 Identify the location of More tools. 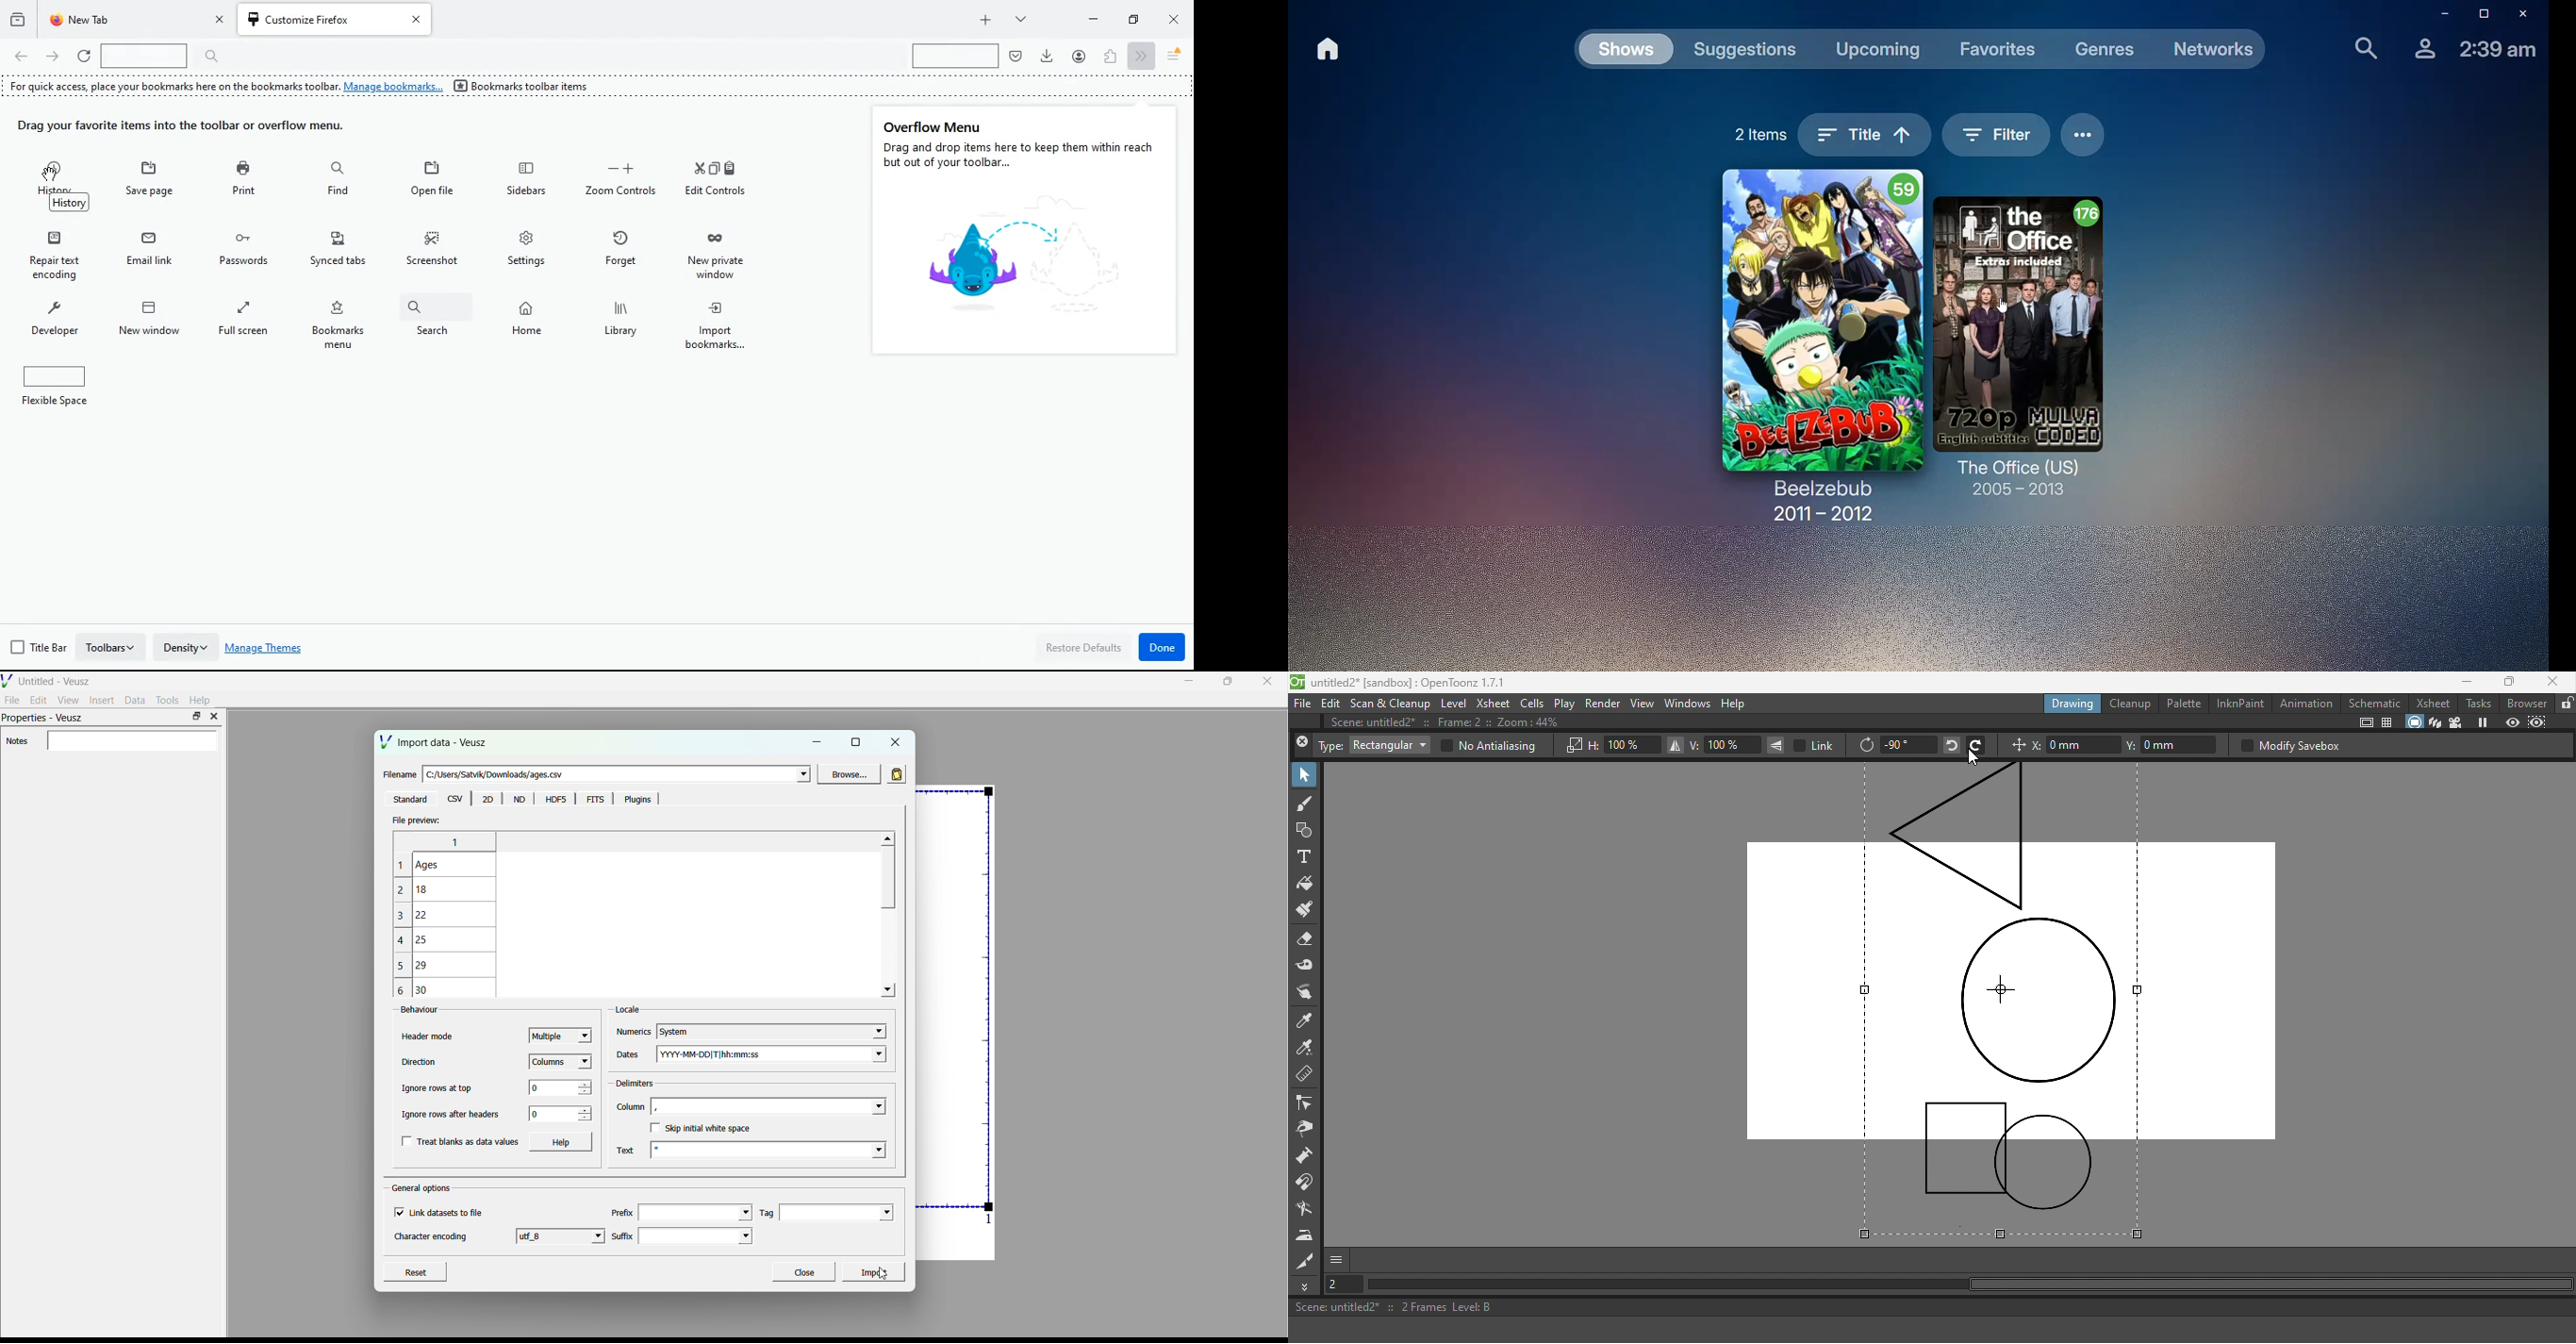
(1307, 1286).